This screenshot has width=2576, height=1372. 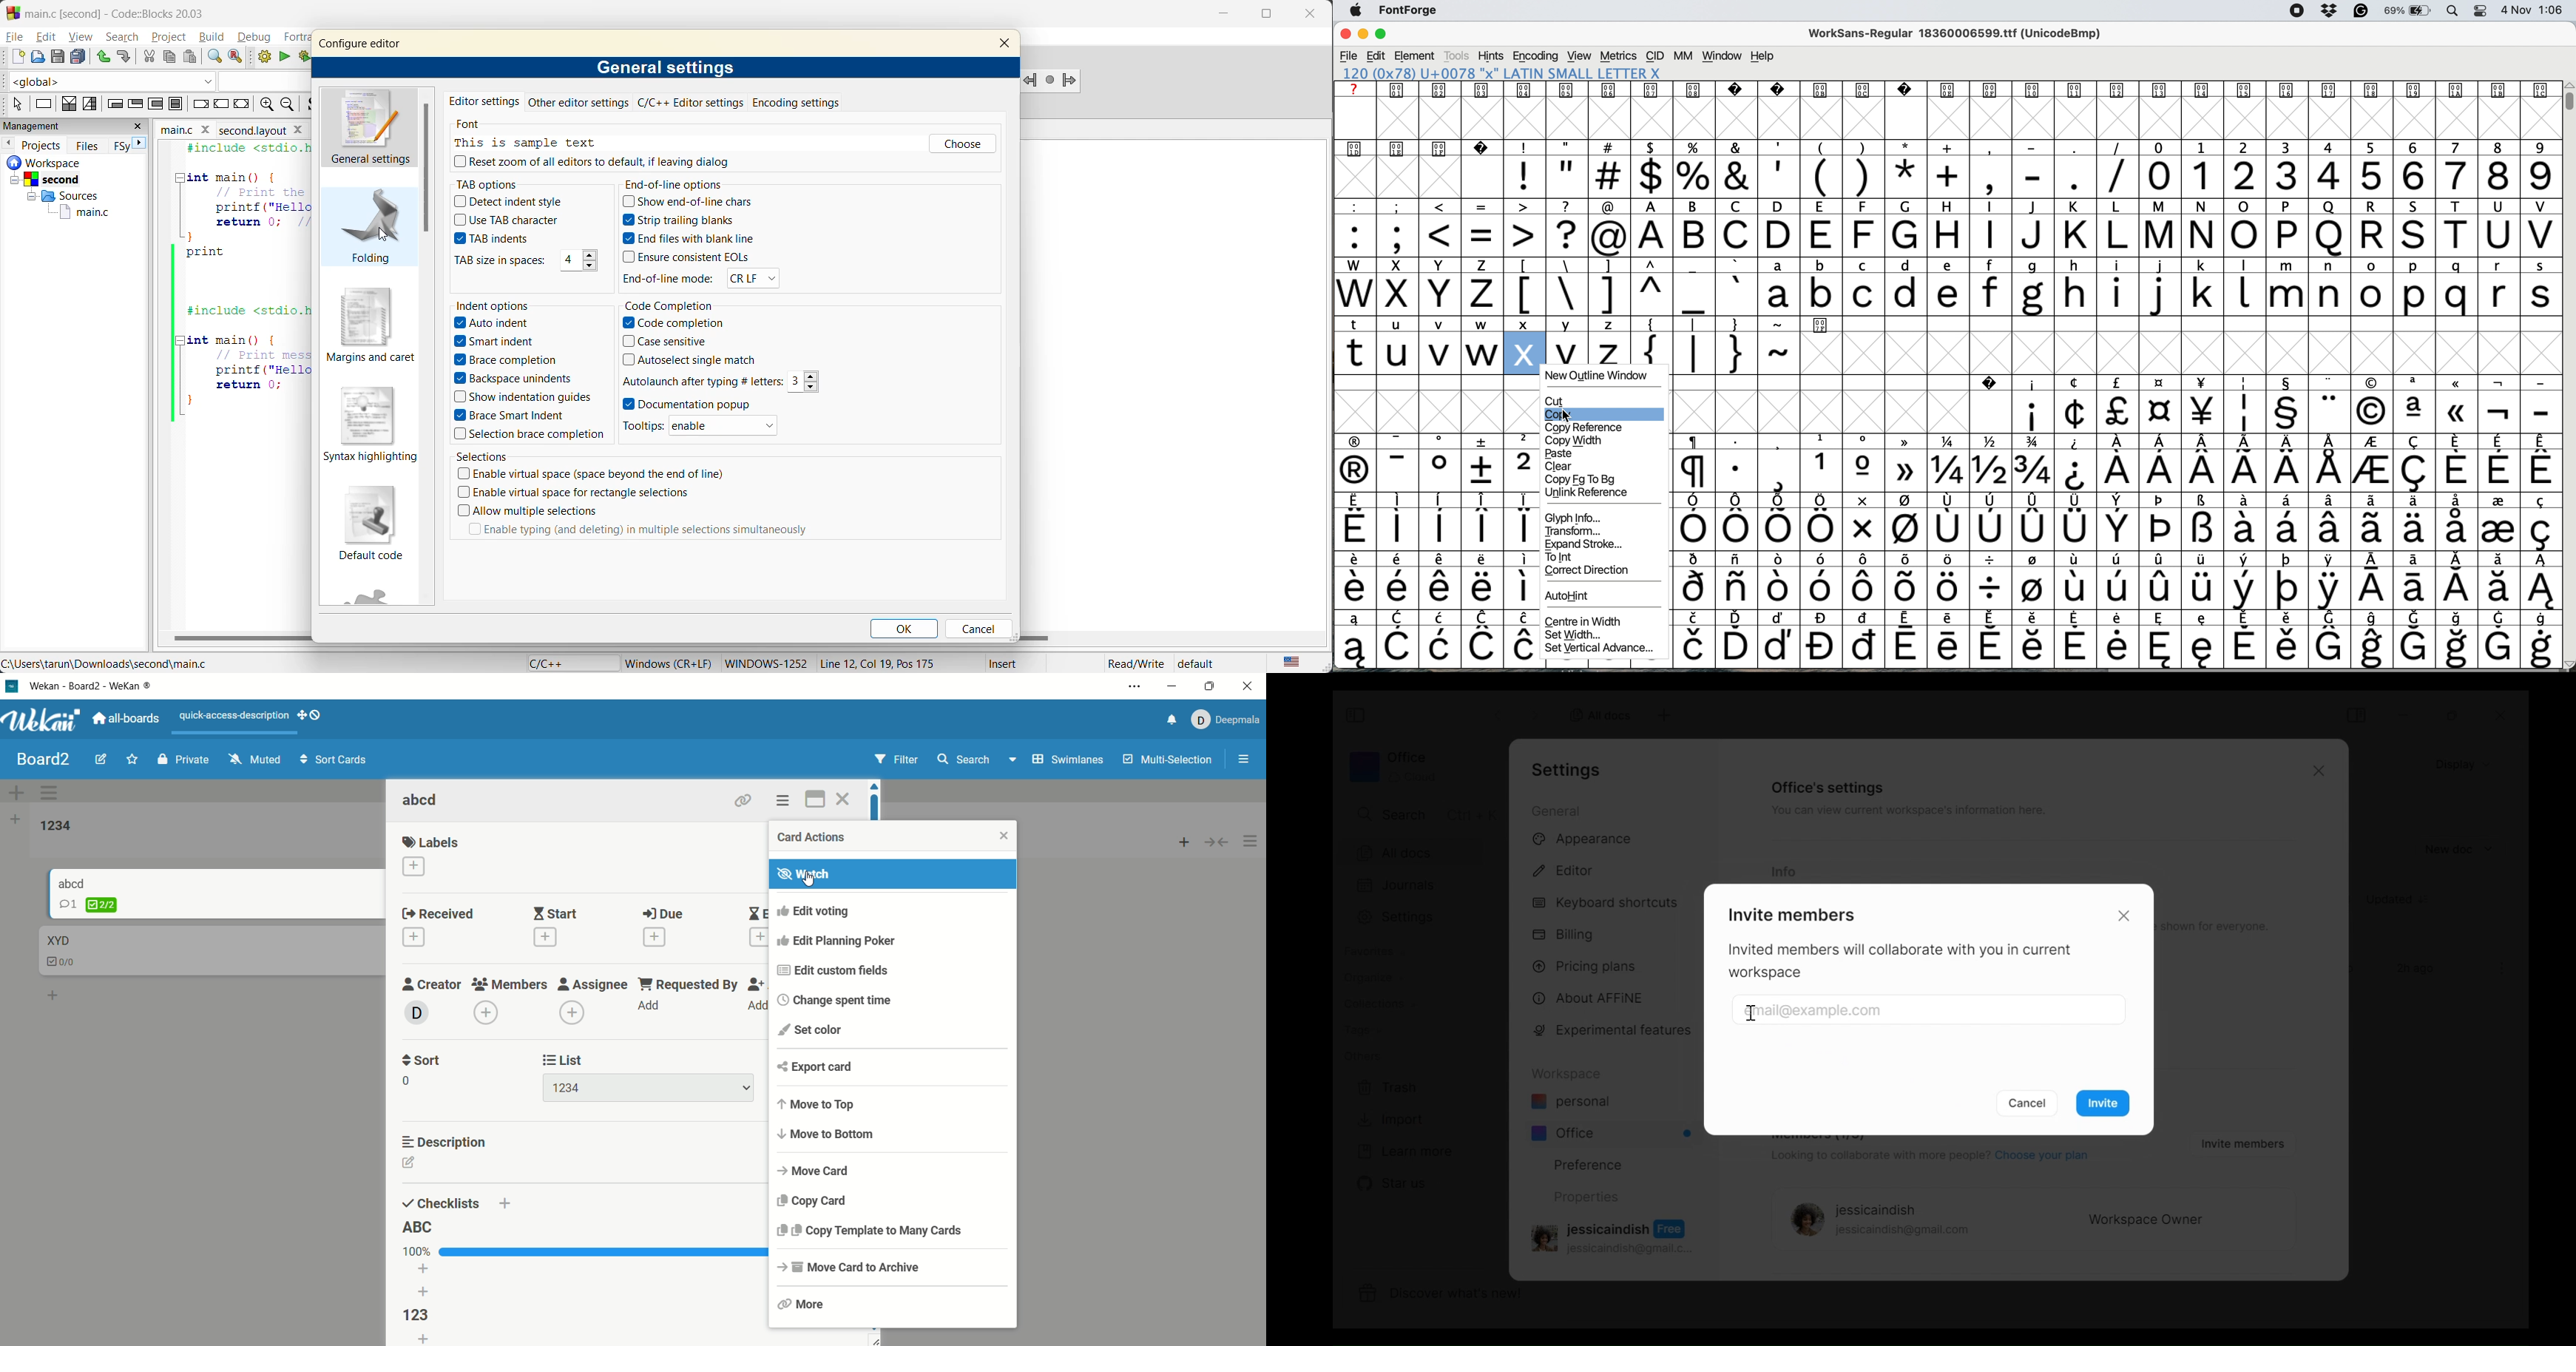 I want to click on wekan-wekan, so click(x=106, y=686).